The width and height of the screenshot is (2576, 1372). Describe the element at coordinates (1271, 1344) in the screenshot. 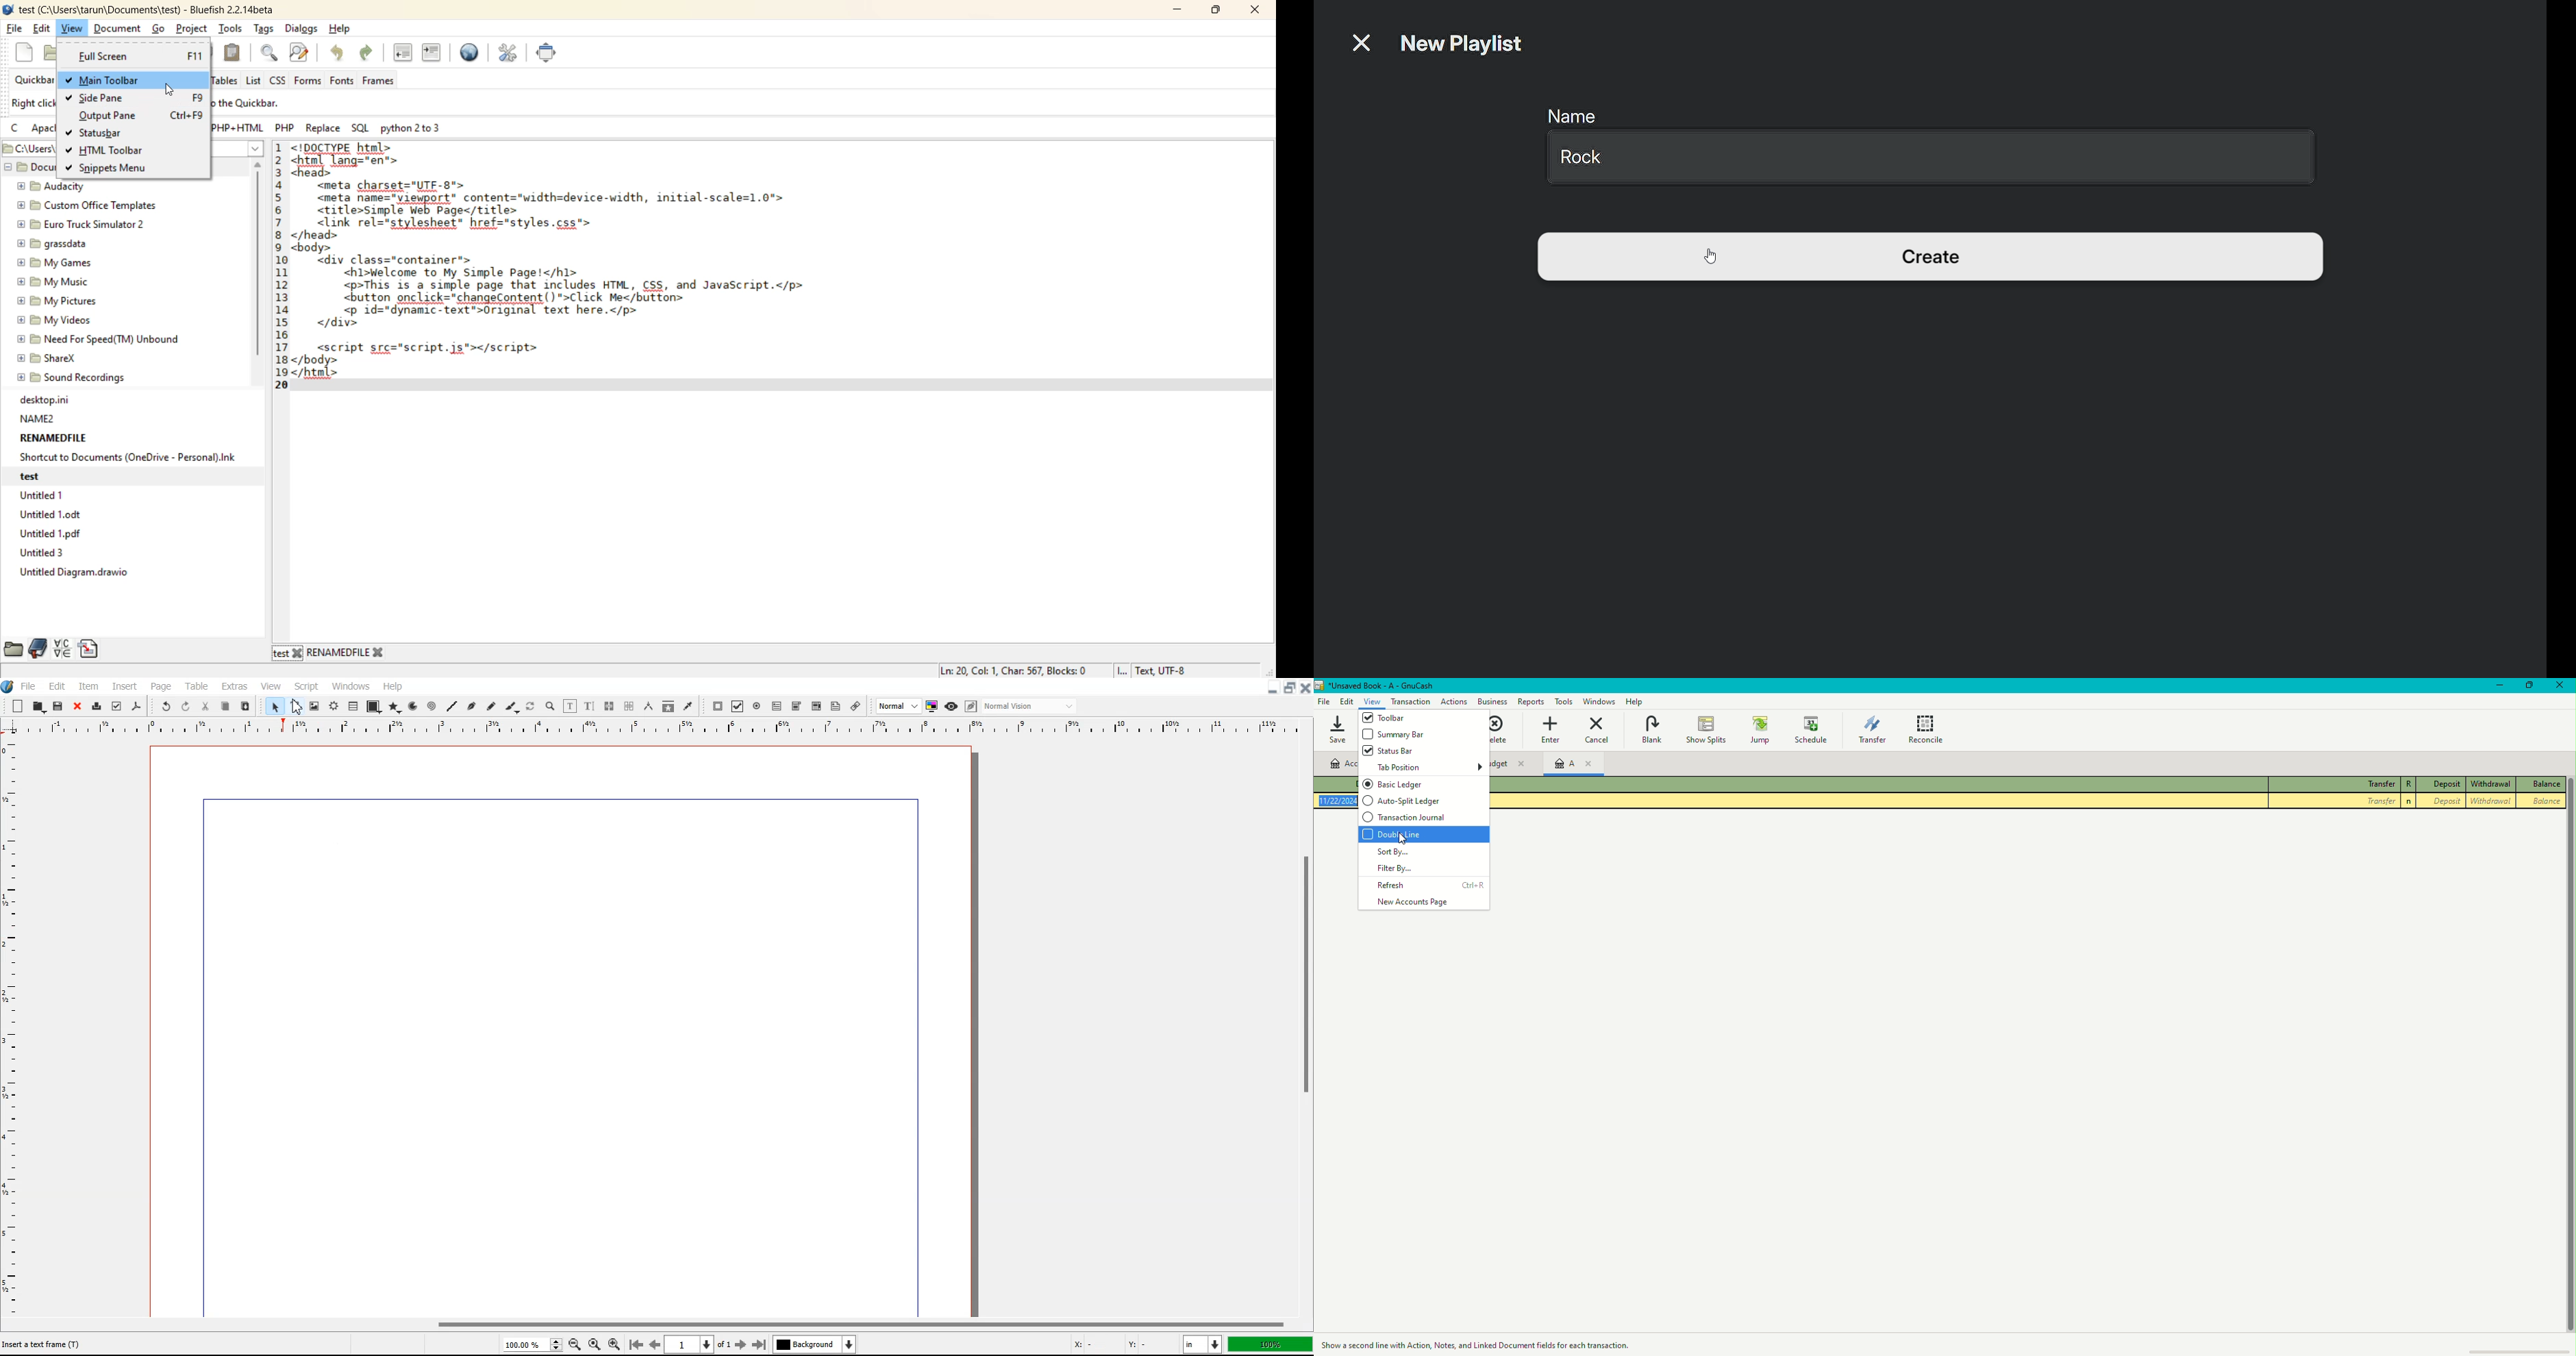

I see `100%` at that location.